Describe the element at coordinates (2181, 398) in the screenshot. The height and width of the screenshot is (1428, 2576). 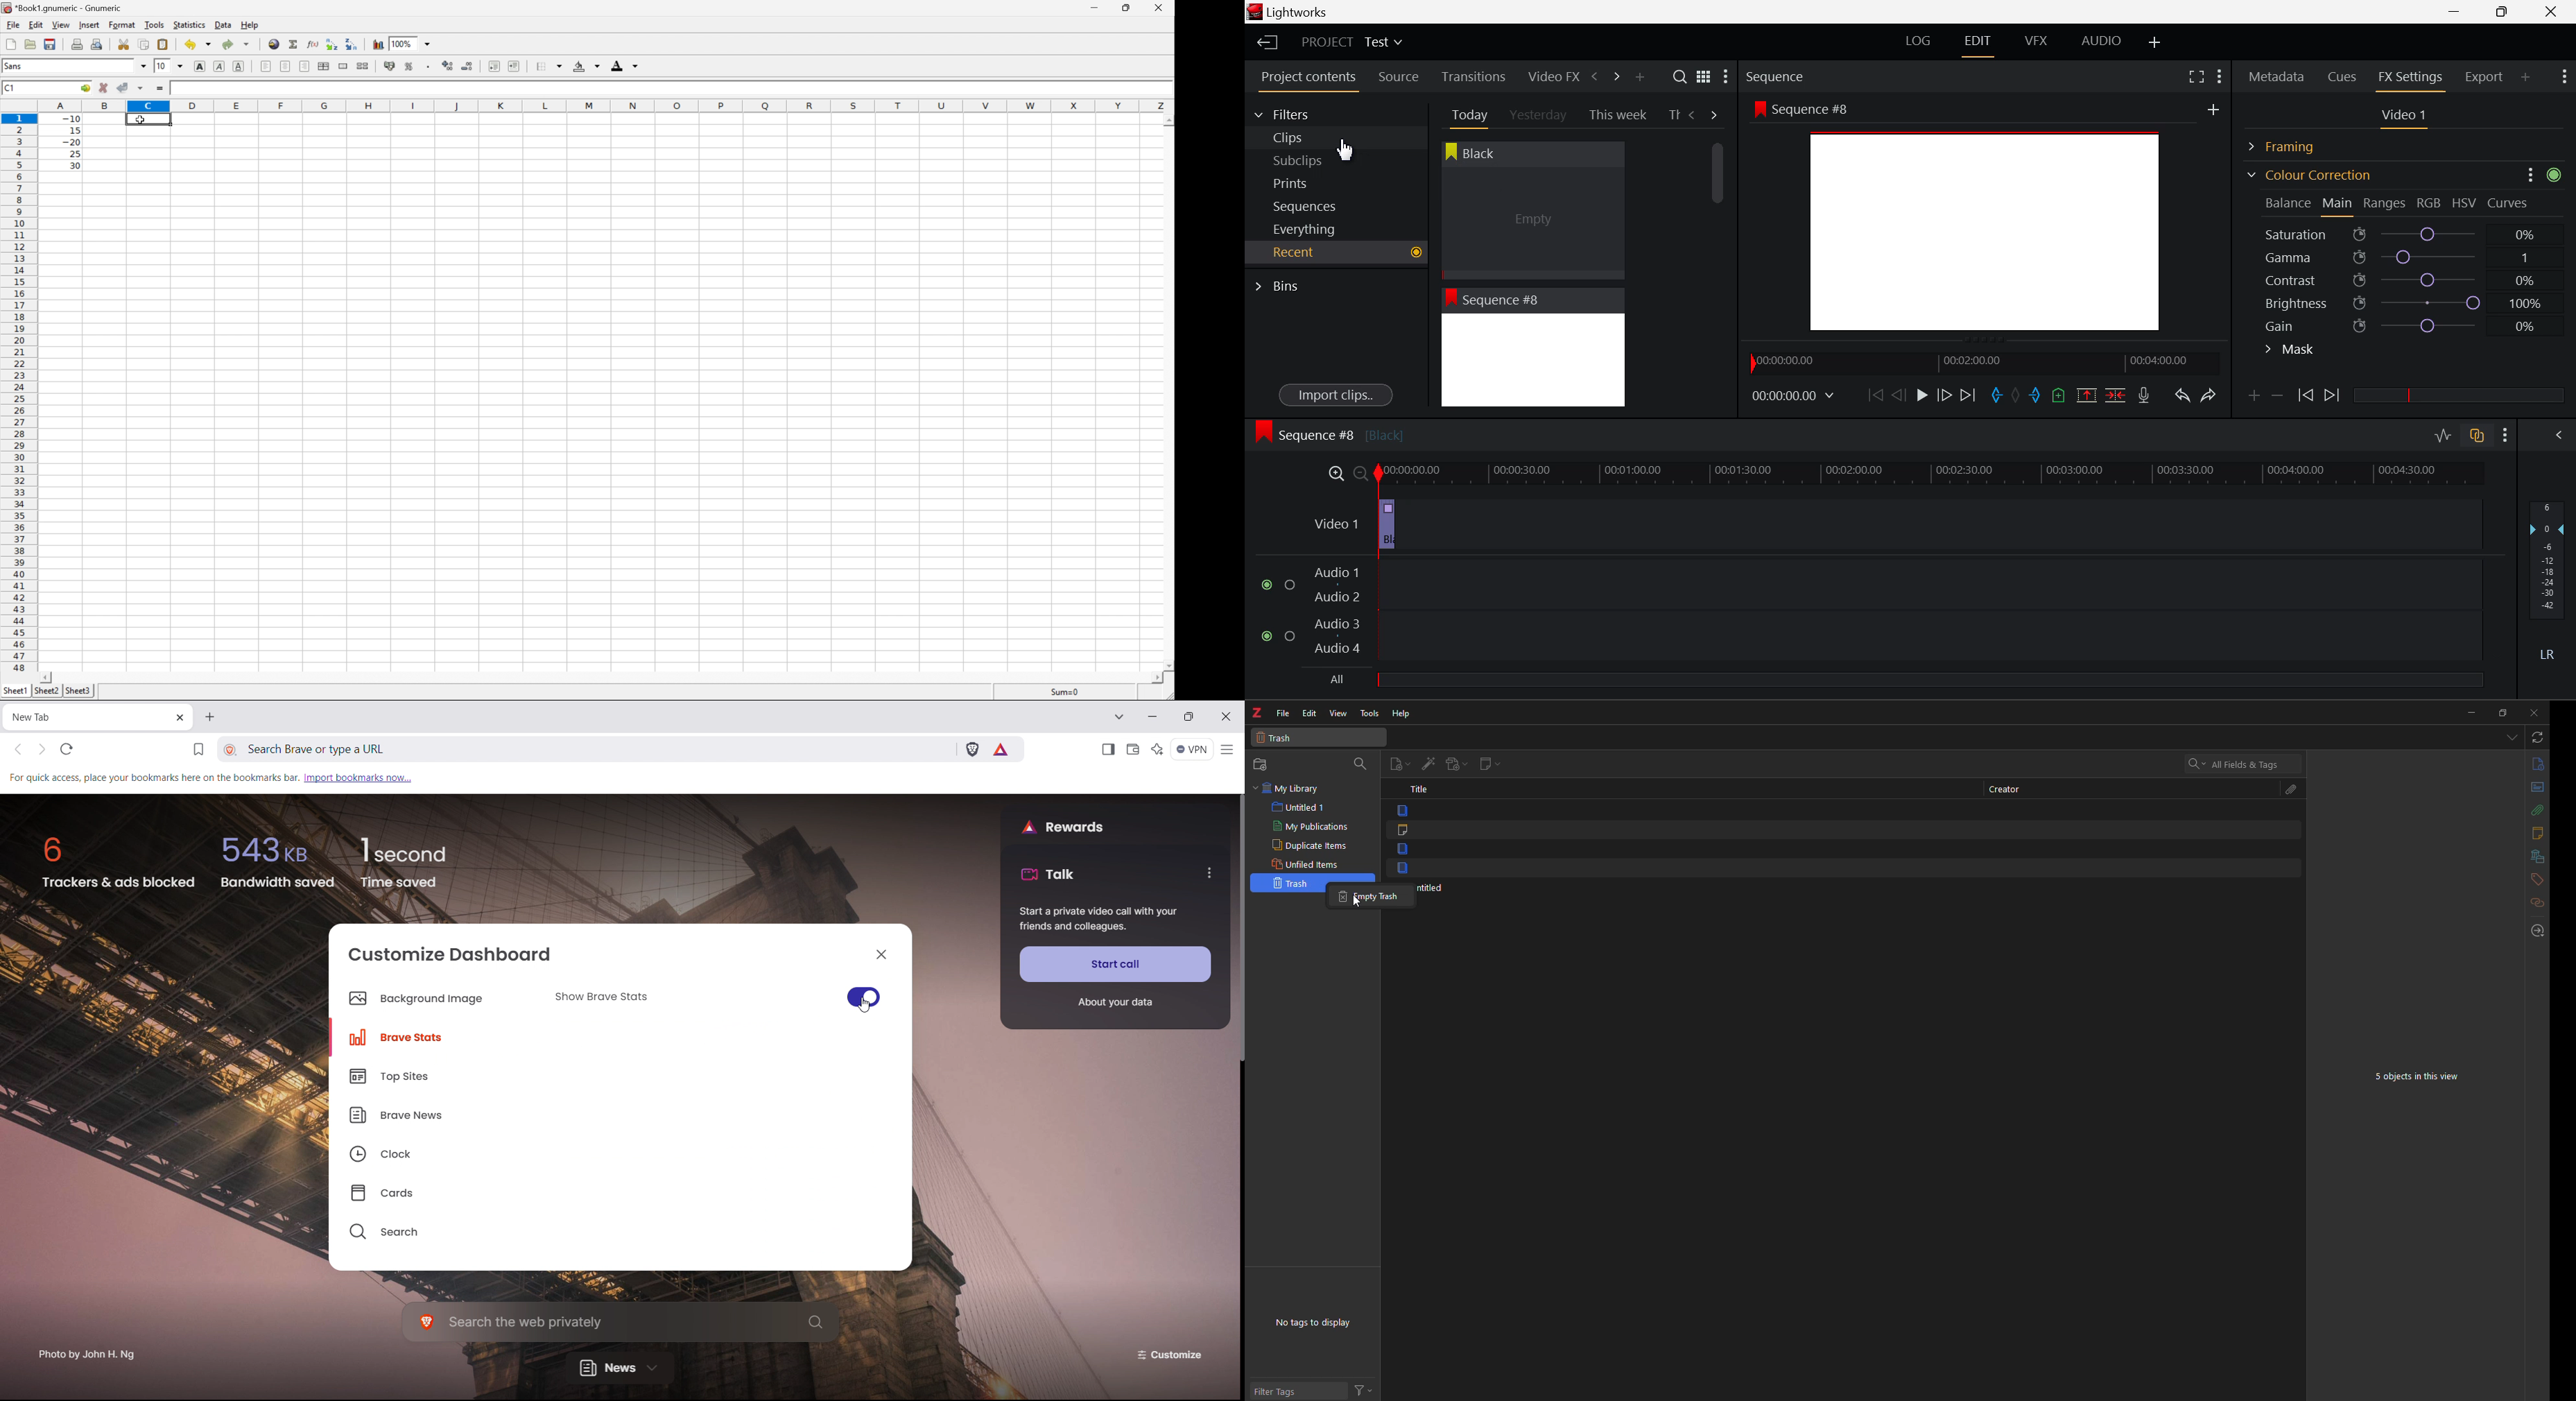
I see `Undo` at that location.